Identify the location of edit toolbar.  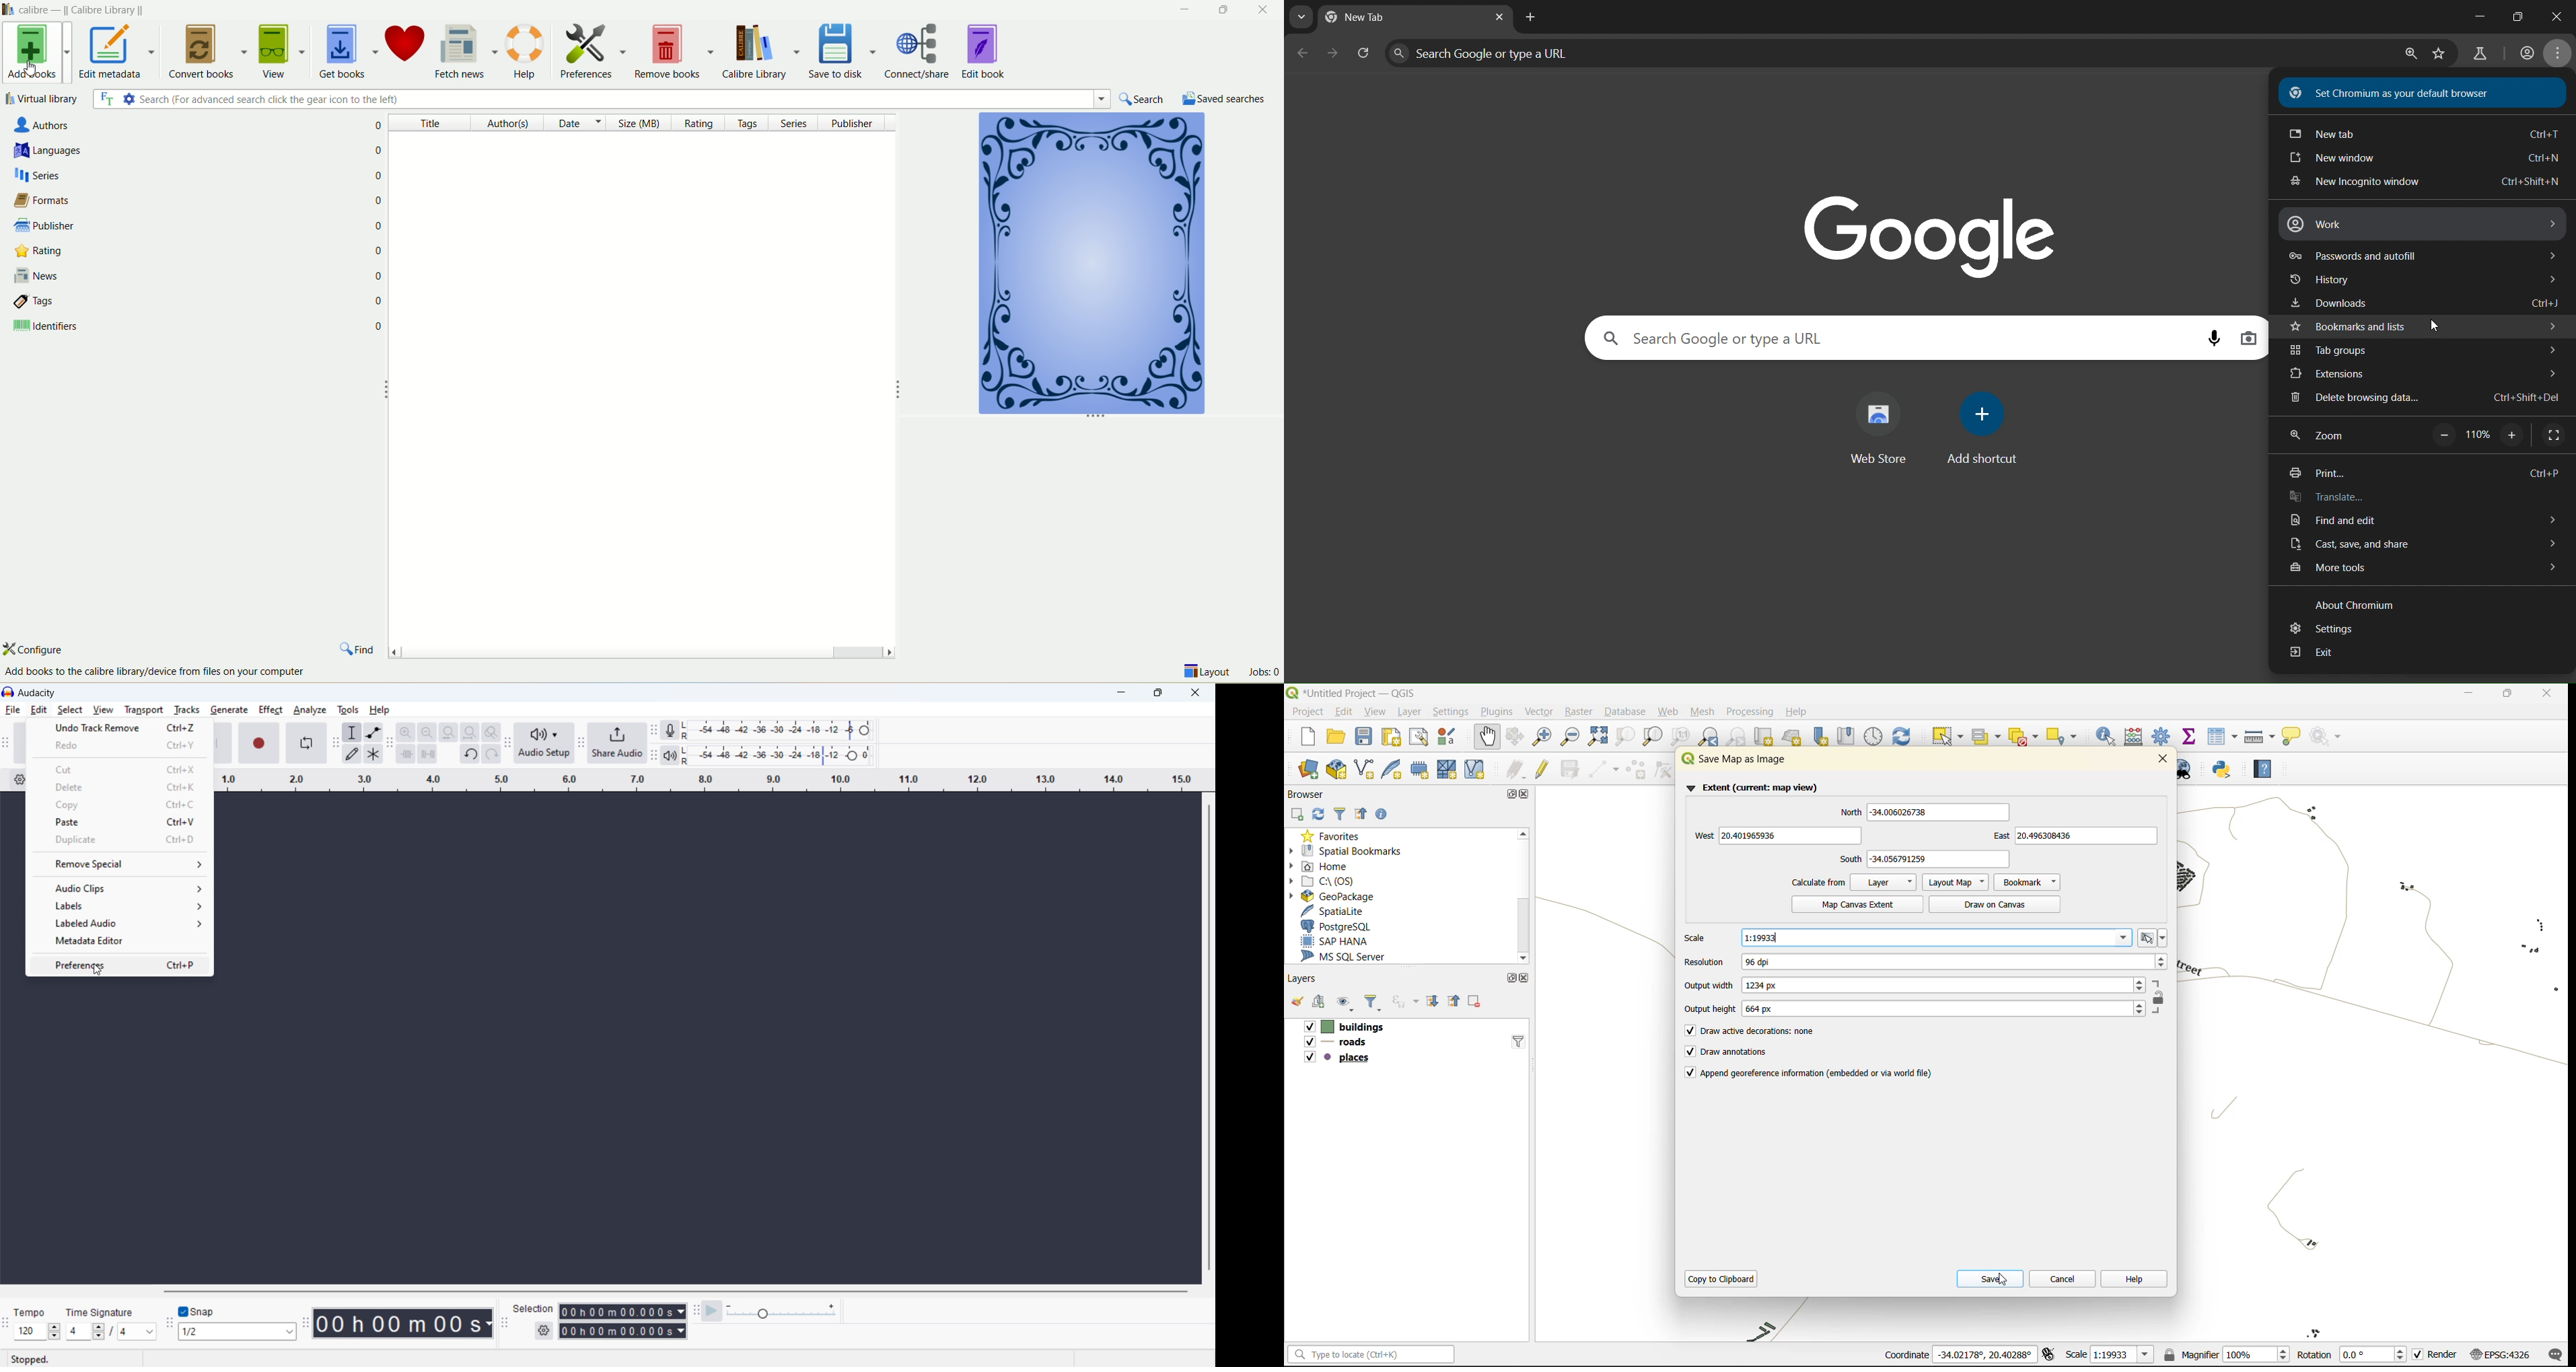
(389, 743).